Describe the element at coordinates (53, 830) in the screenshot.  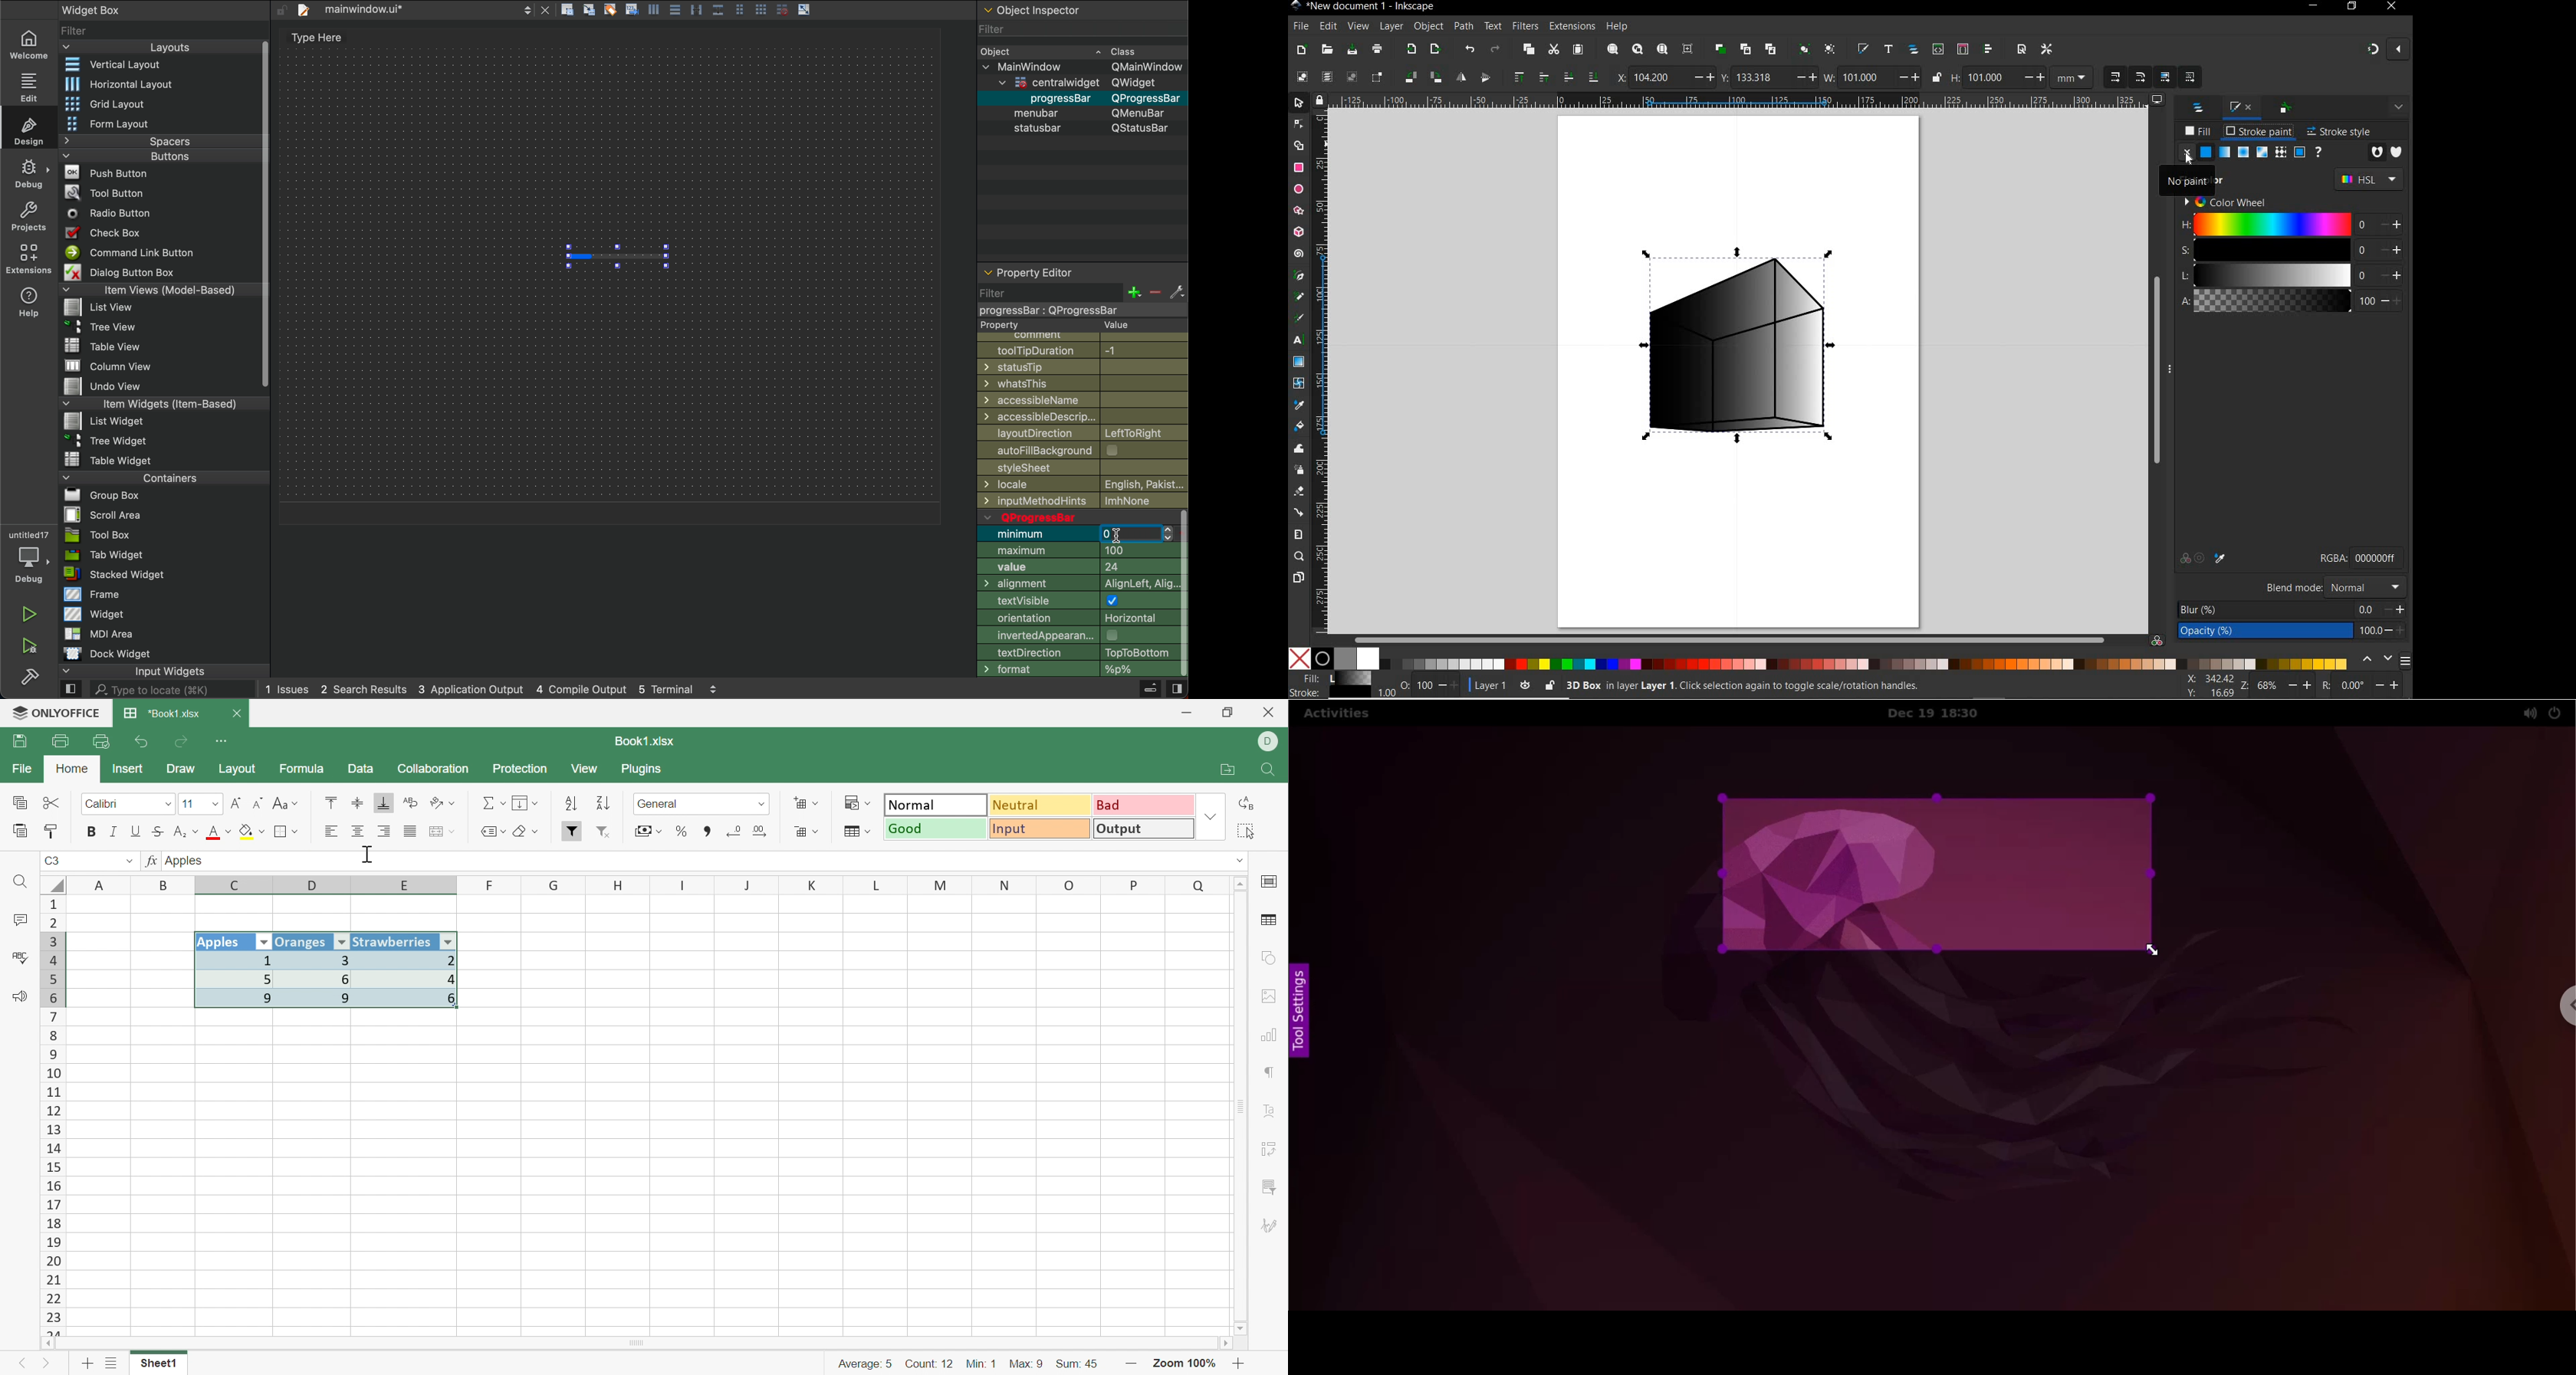
I see `Copy style` at that location.